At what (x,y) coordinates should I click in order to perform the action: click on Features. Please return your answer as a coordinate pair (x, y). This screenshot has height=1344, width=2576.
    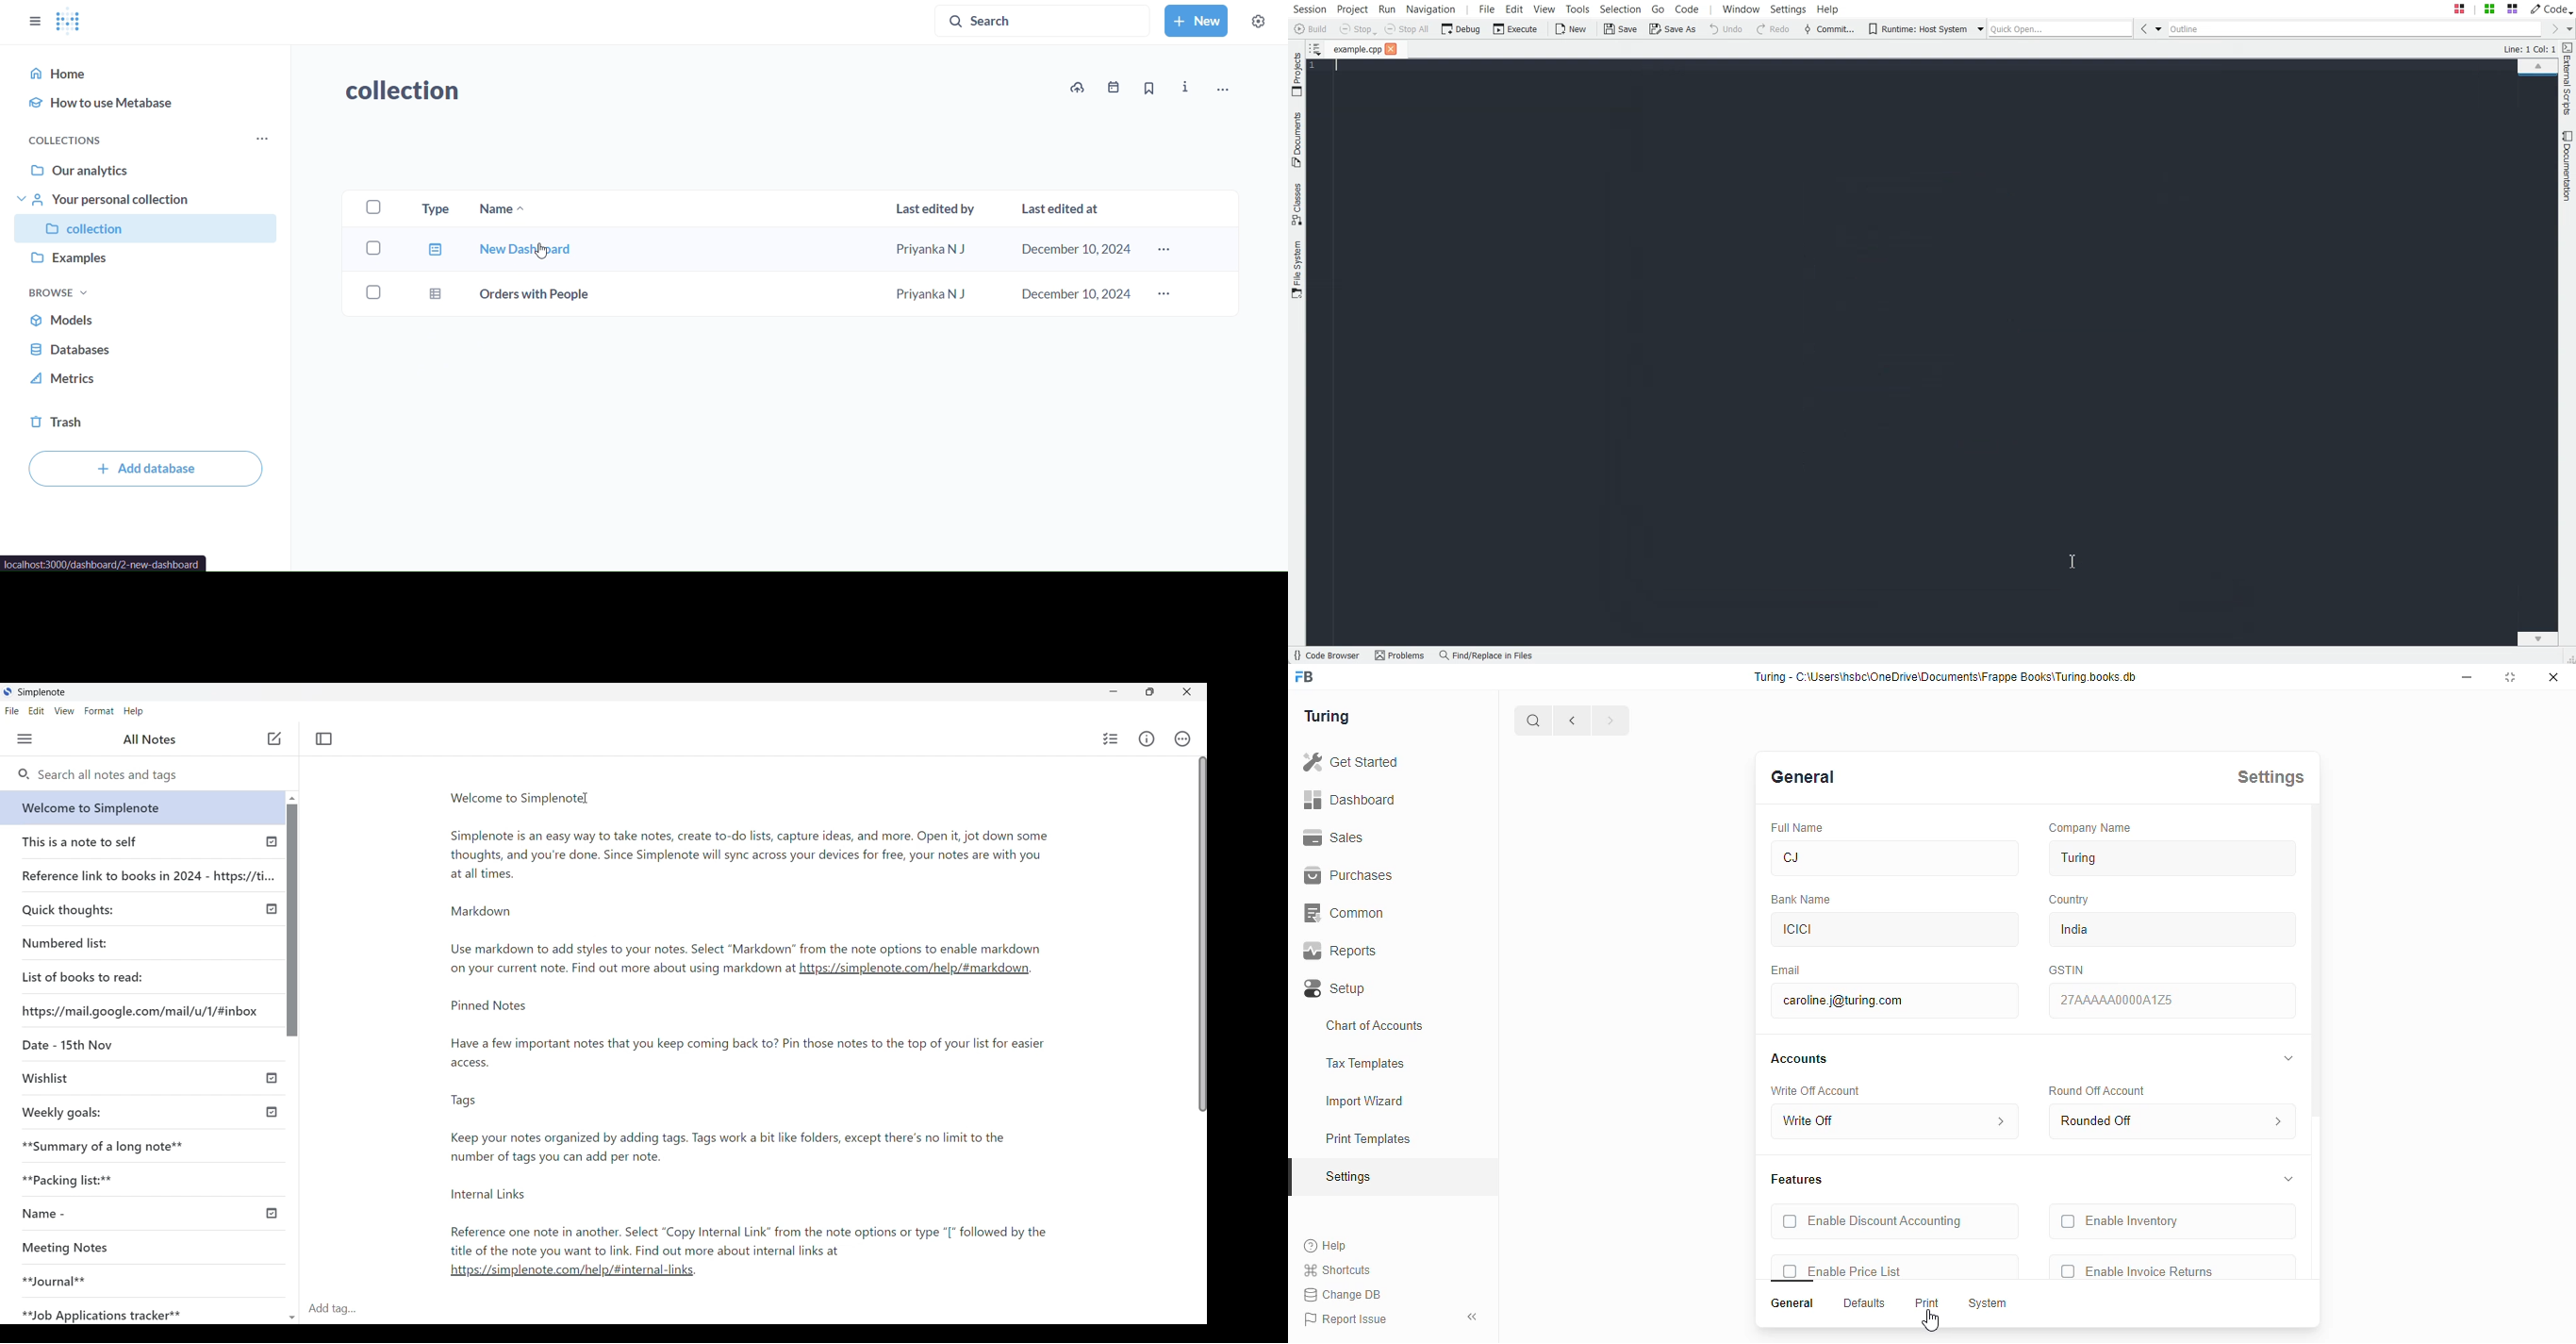
    Looking at the image, I should click on (1798, 1180).